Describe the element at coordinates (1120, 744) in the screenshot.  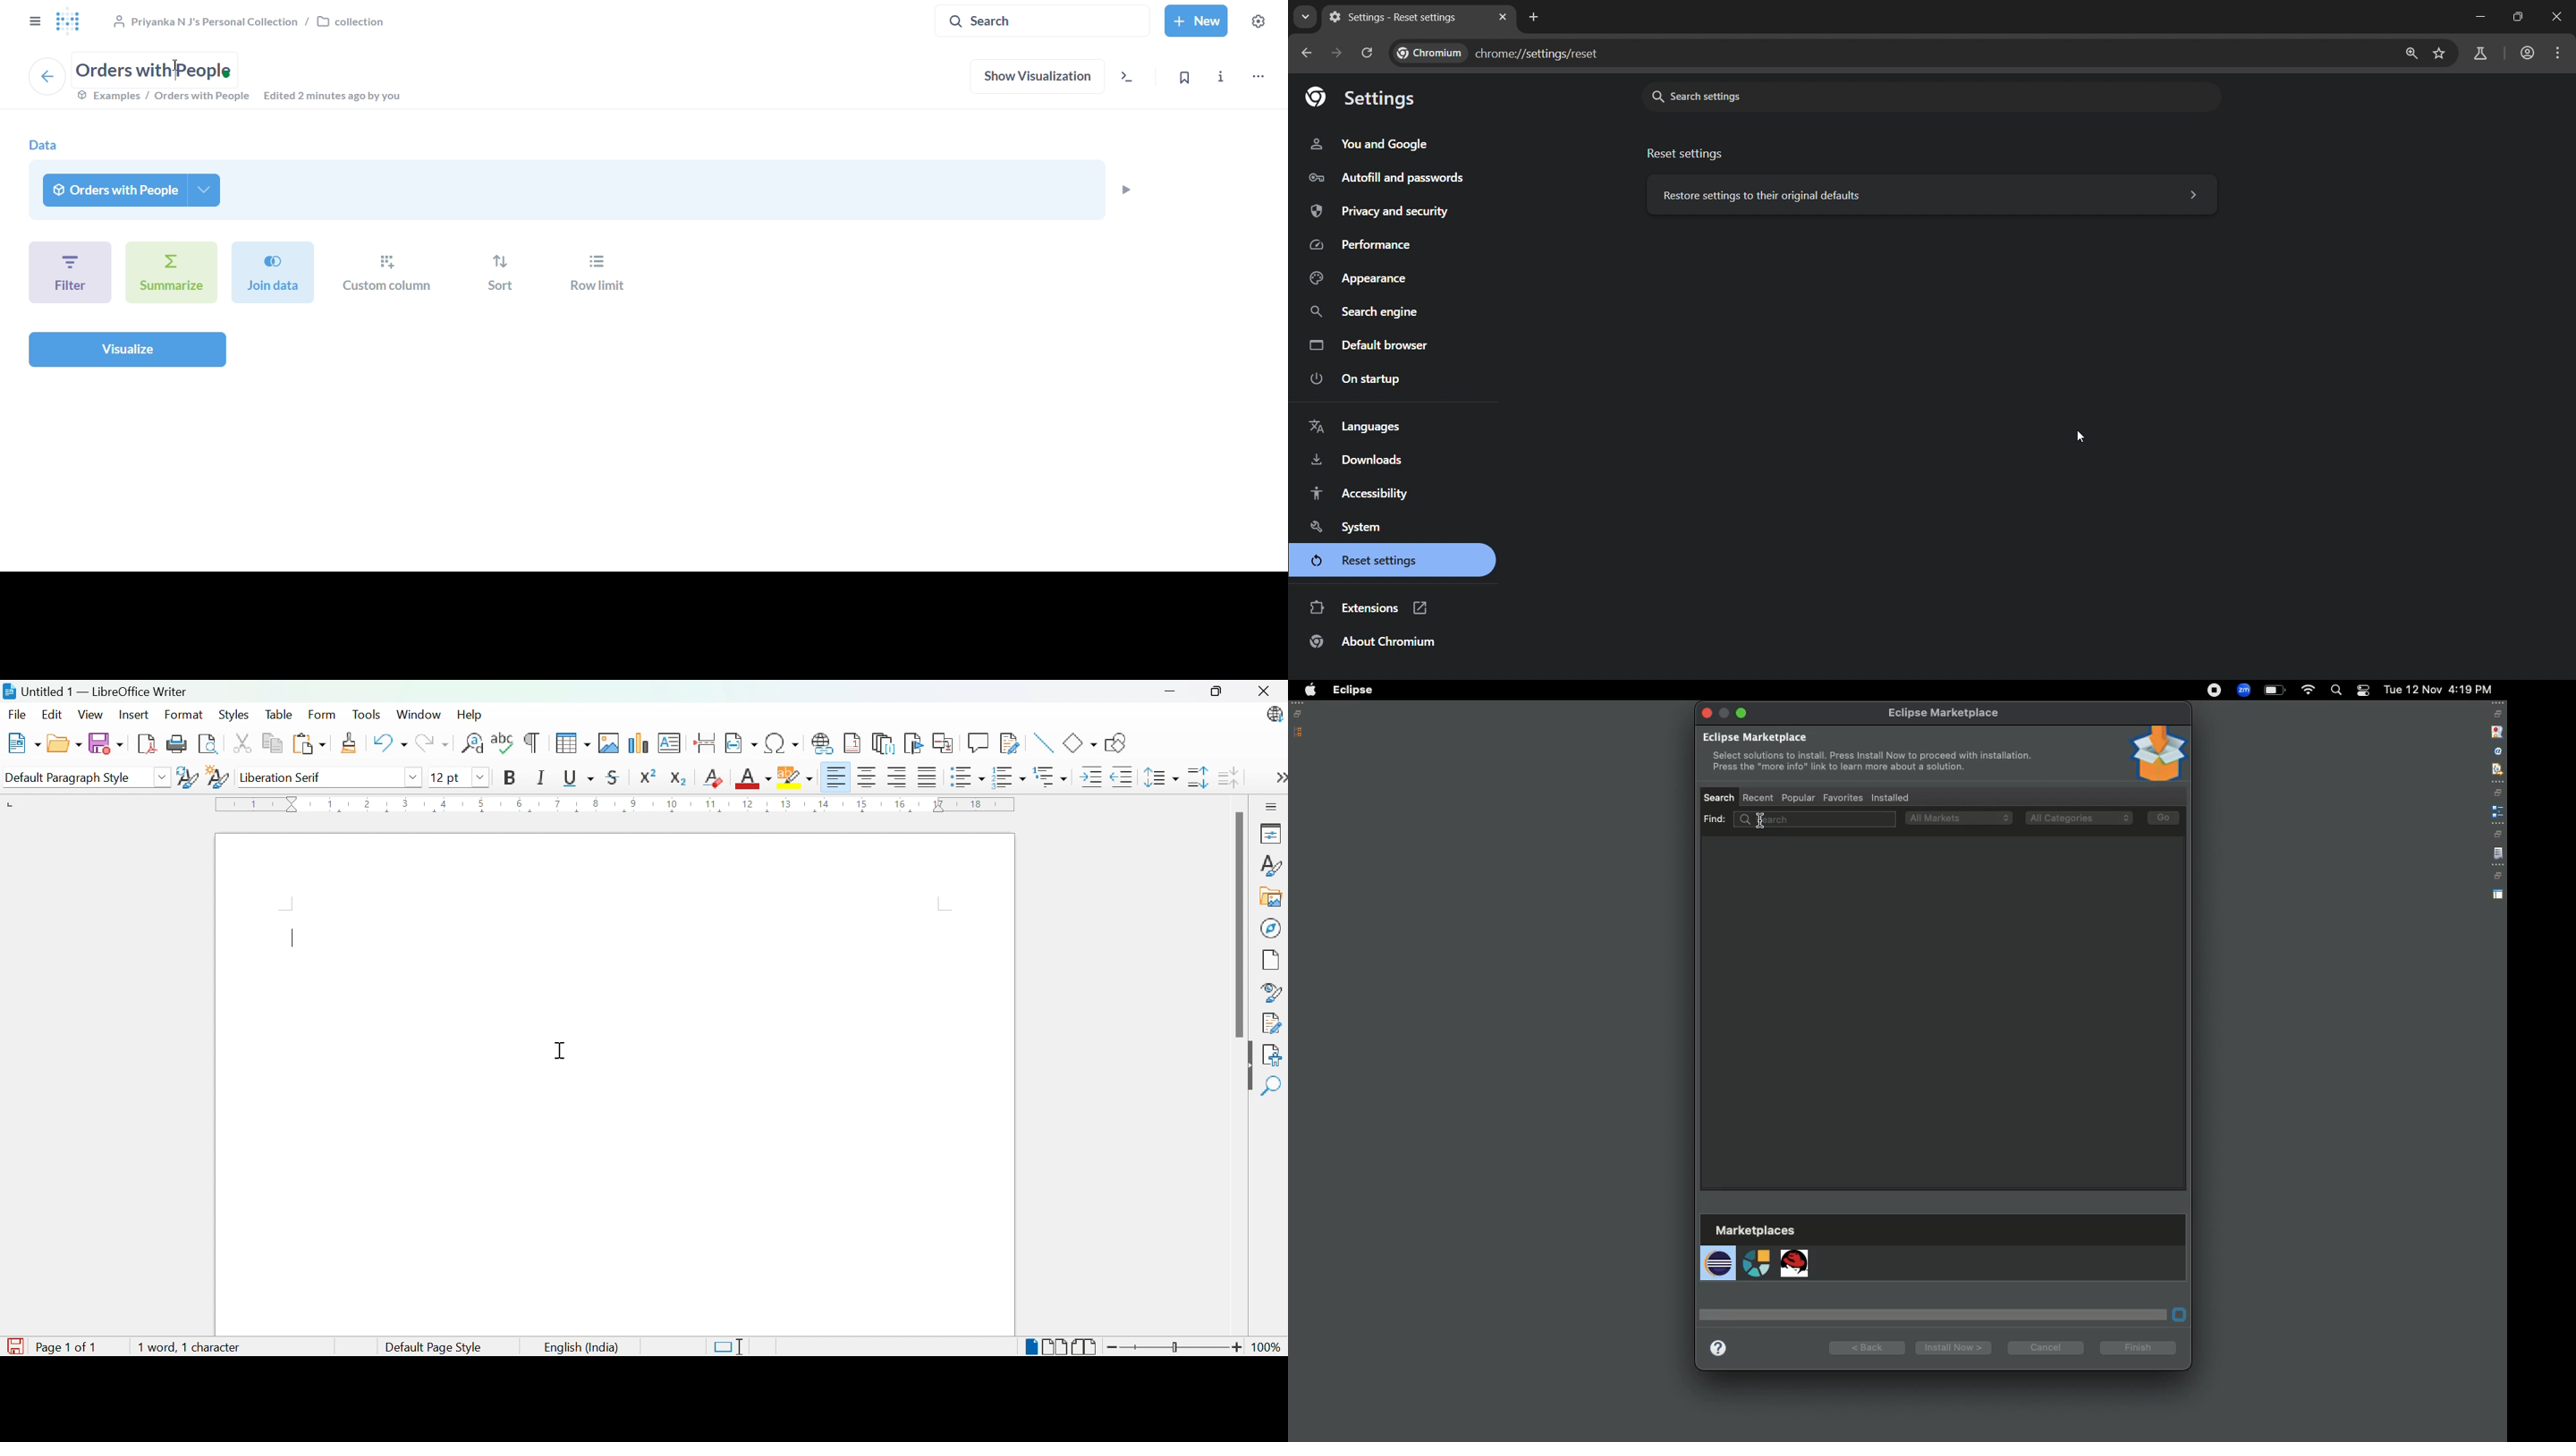
I see `Show draw functions` at that location.